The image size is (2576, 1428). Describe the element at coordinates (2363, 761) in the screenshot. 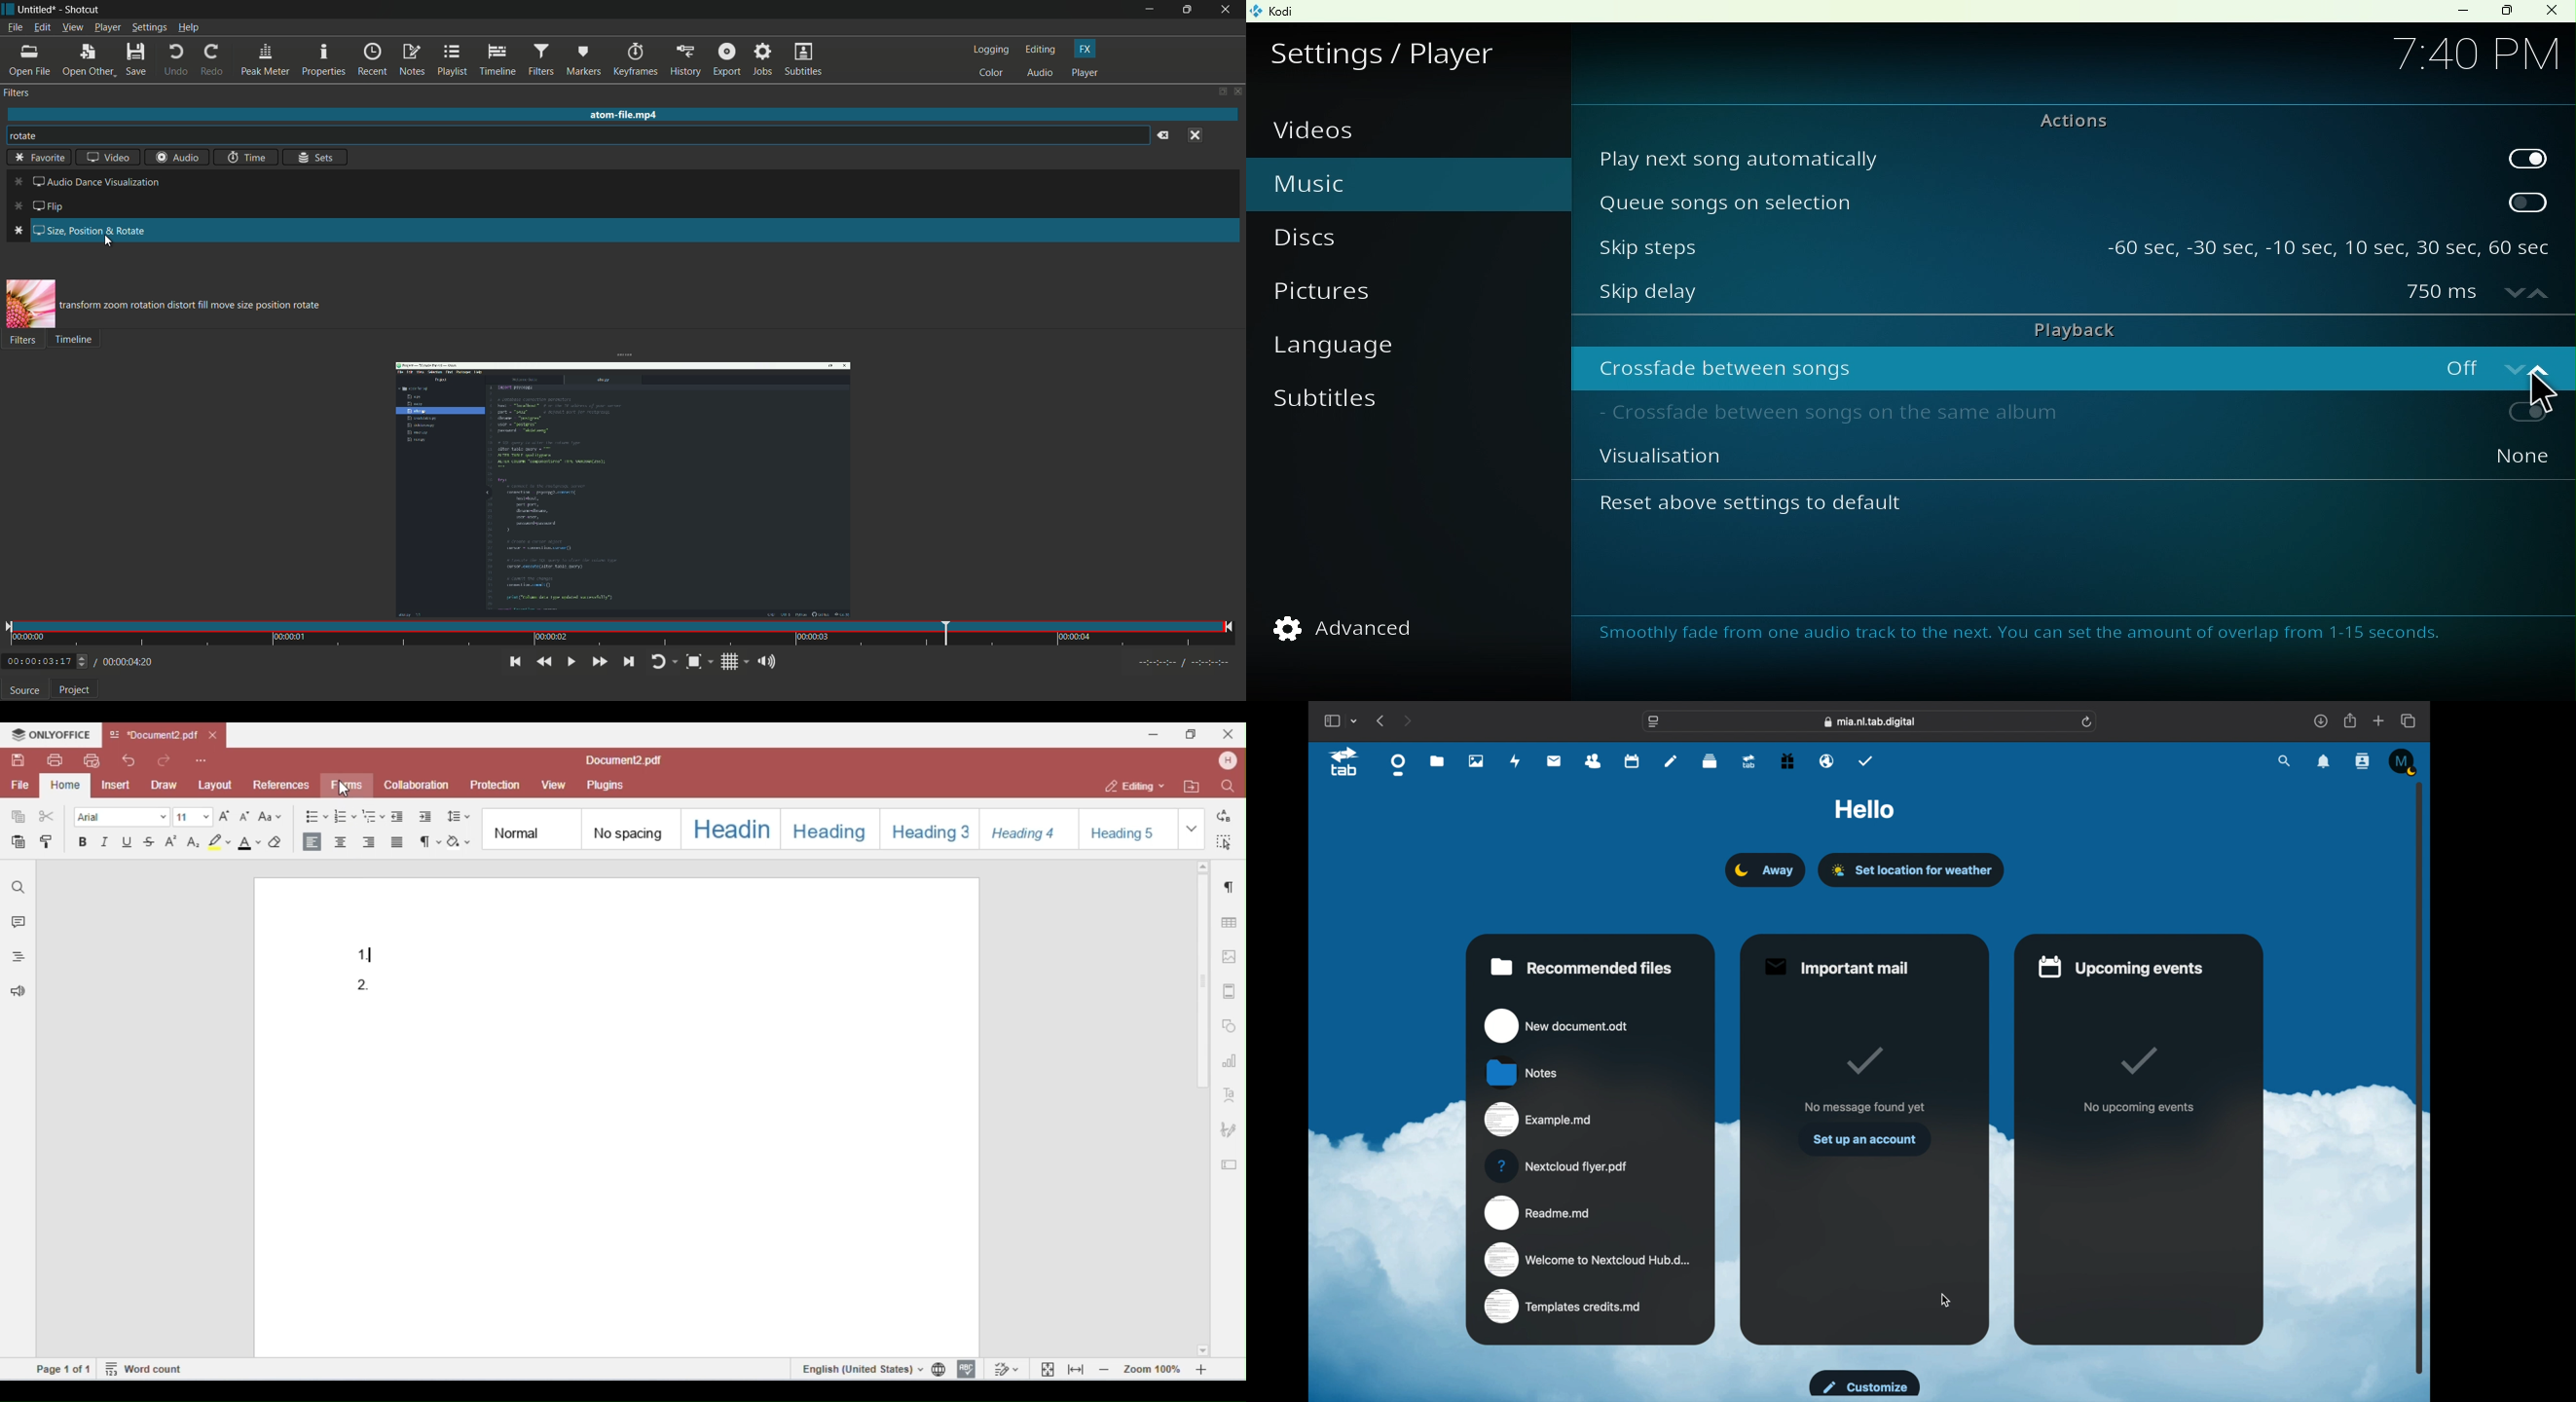

I see `contacts` at that location.